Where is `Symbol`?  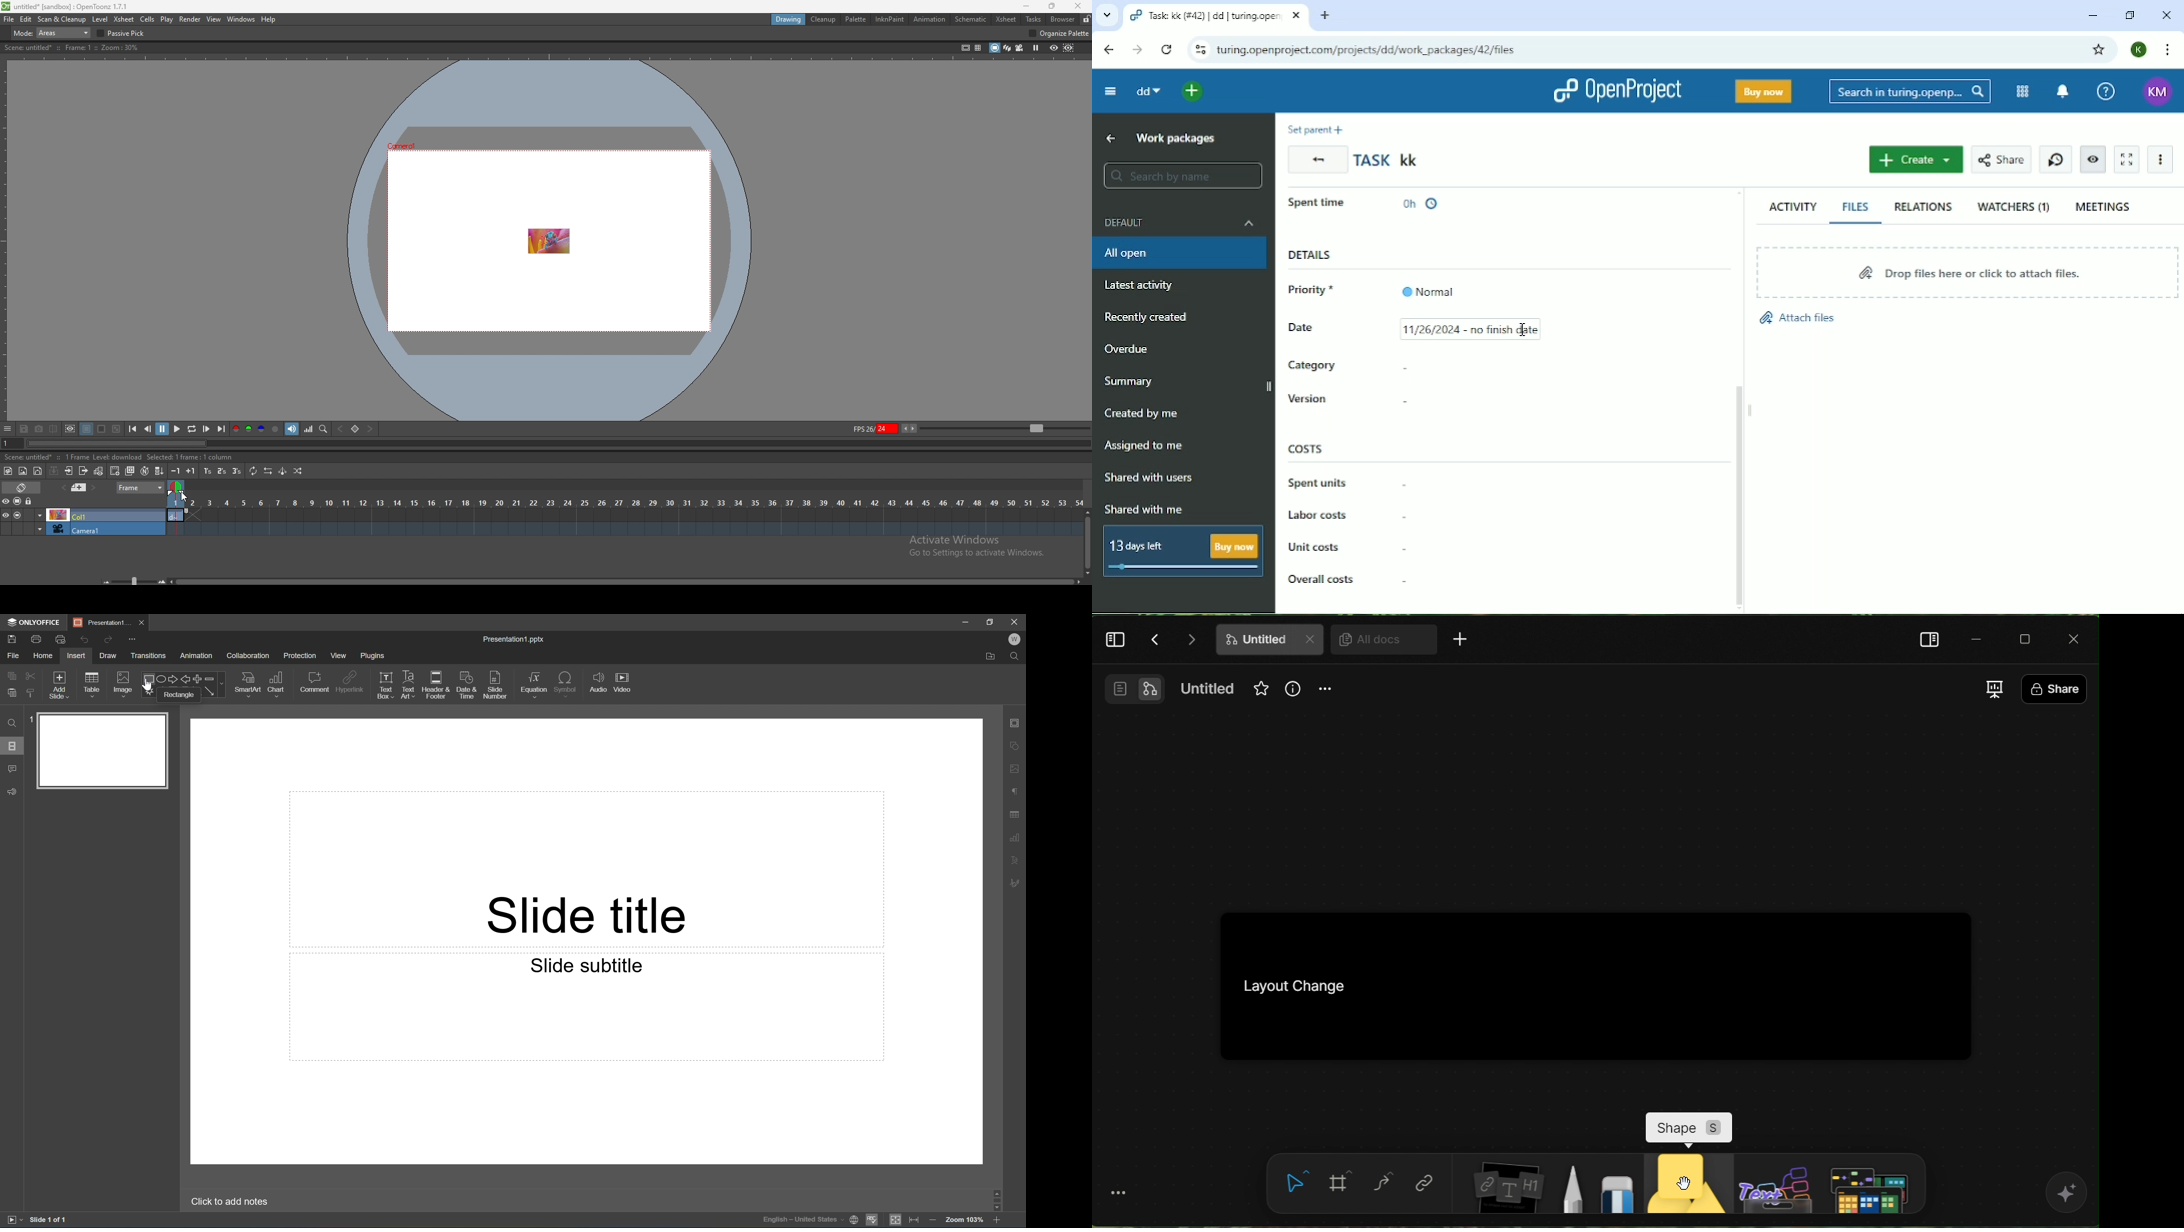
Symbol is located at coordinates (566, 683).